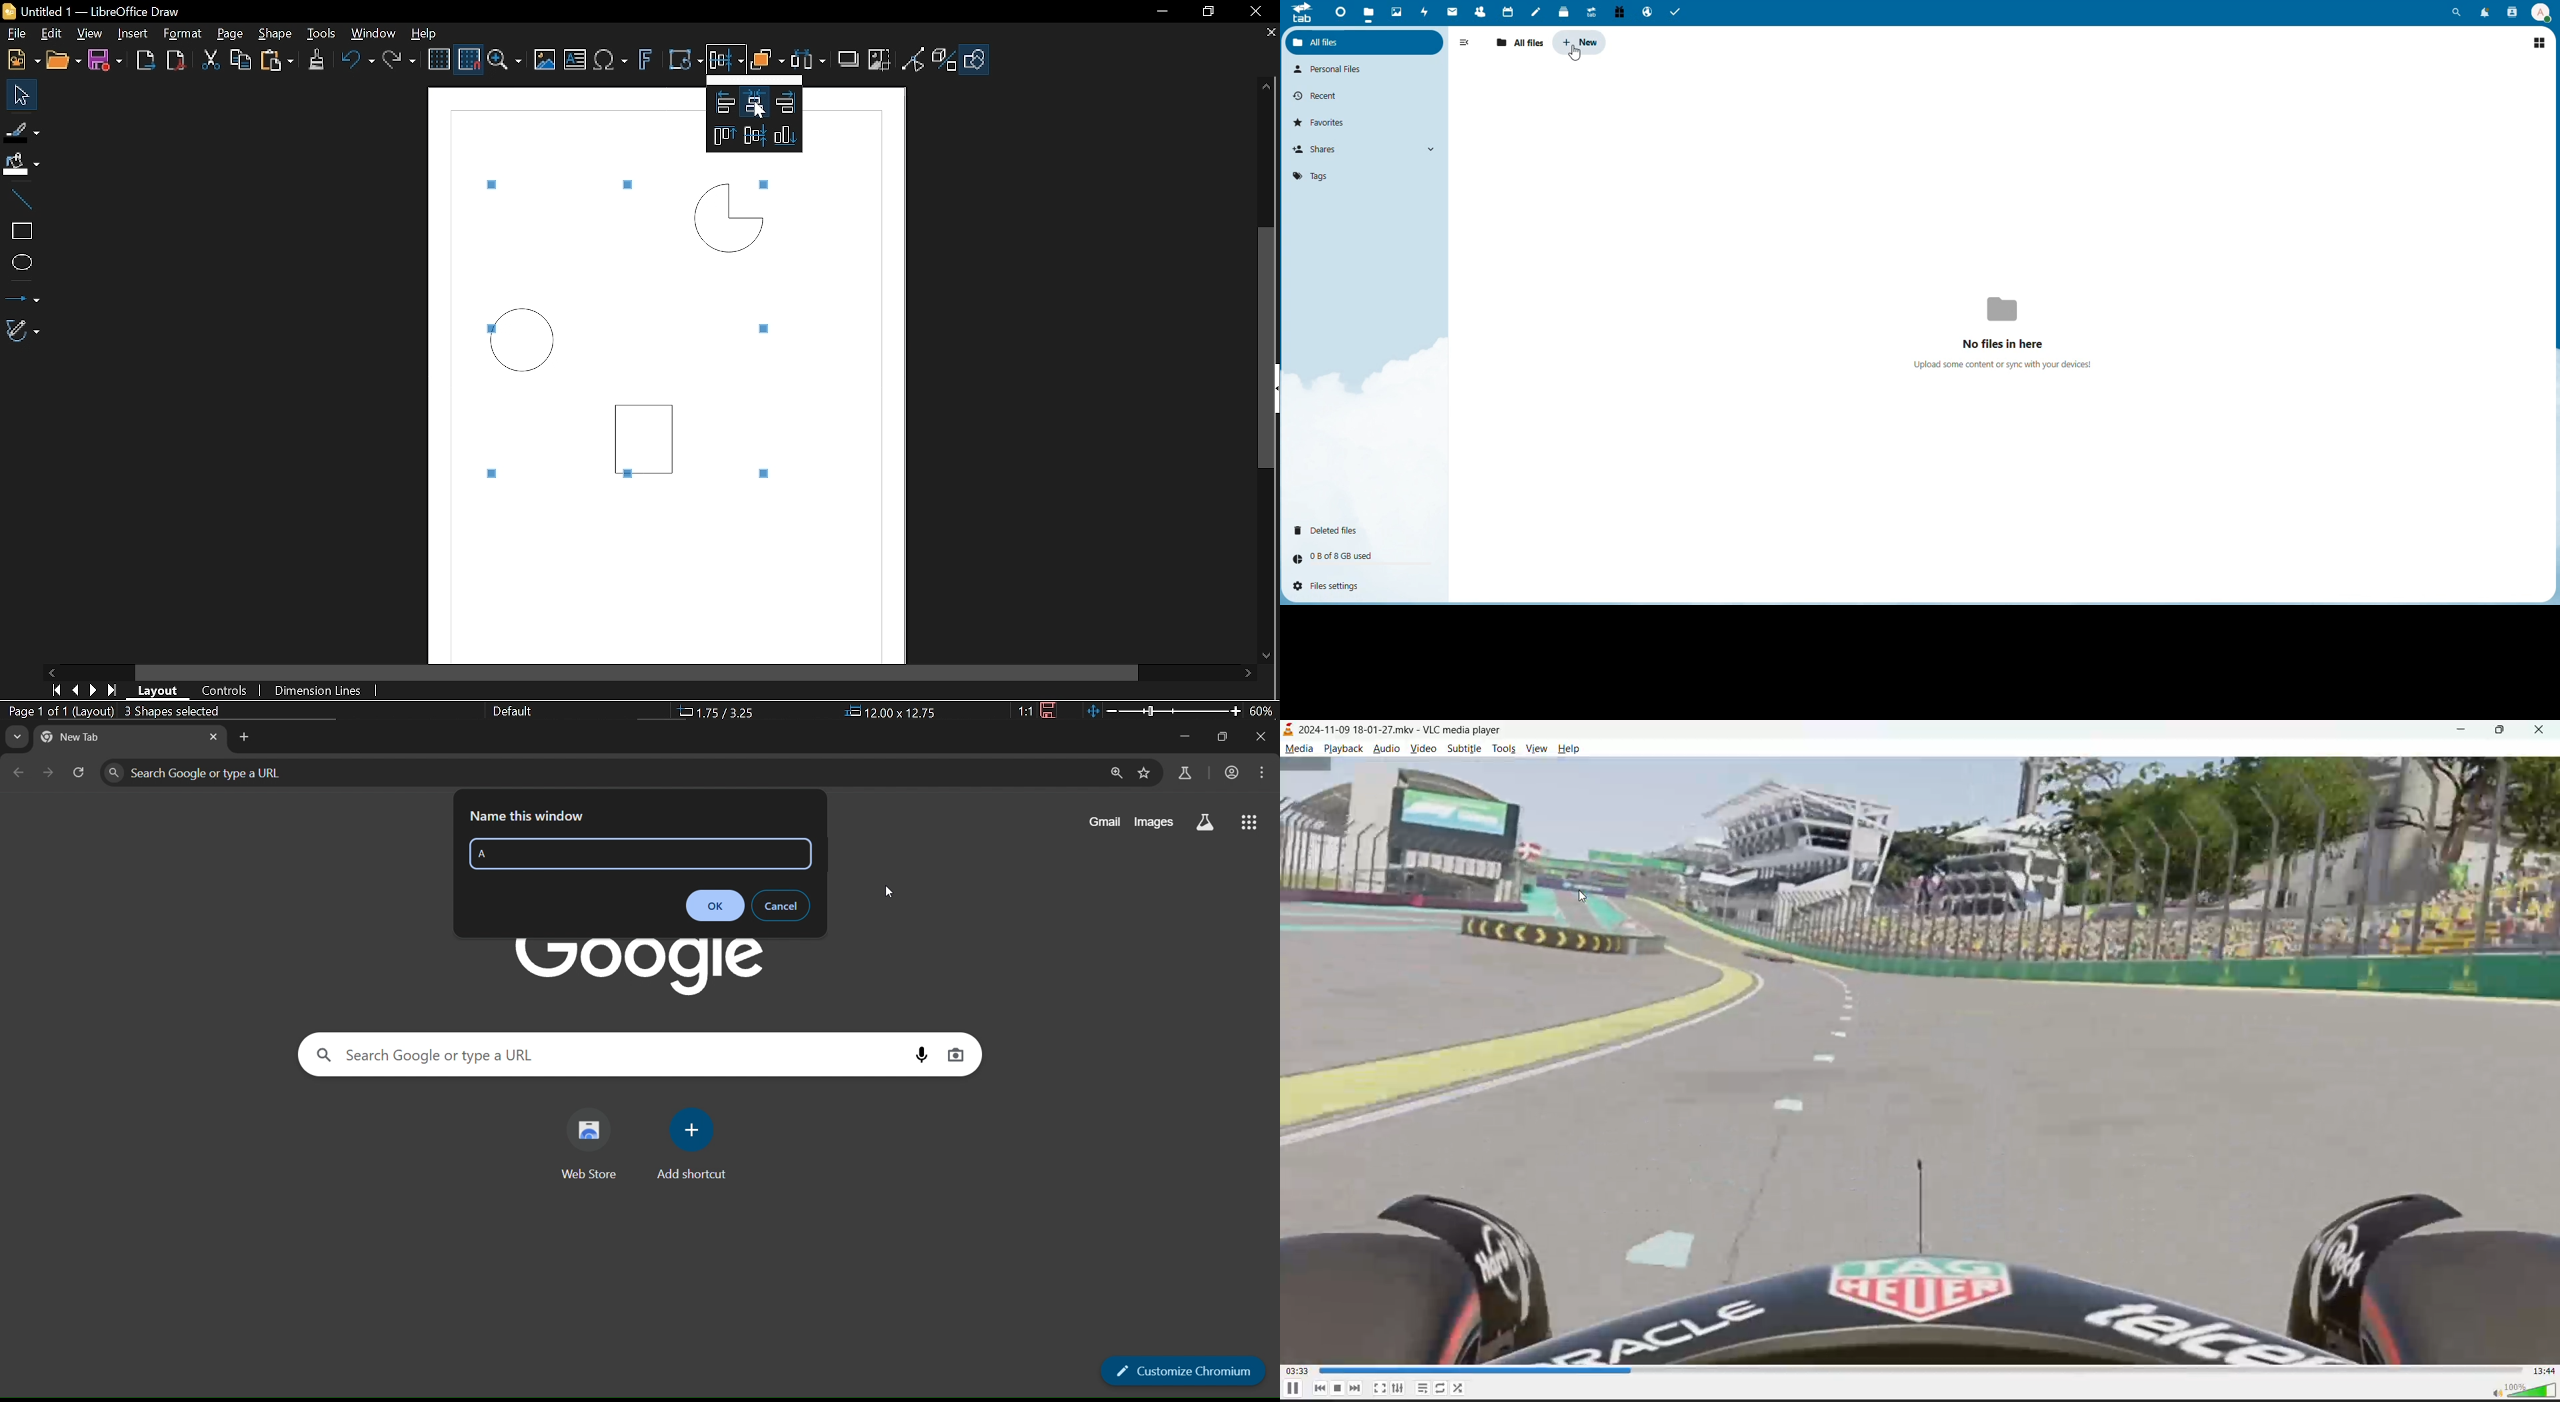  What do you see at coordinates (1679, 13) in the screenshot?
I see `Tasks` at bounding box center [1679, 13].